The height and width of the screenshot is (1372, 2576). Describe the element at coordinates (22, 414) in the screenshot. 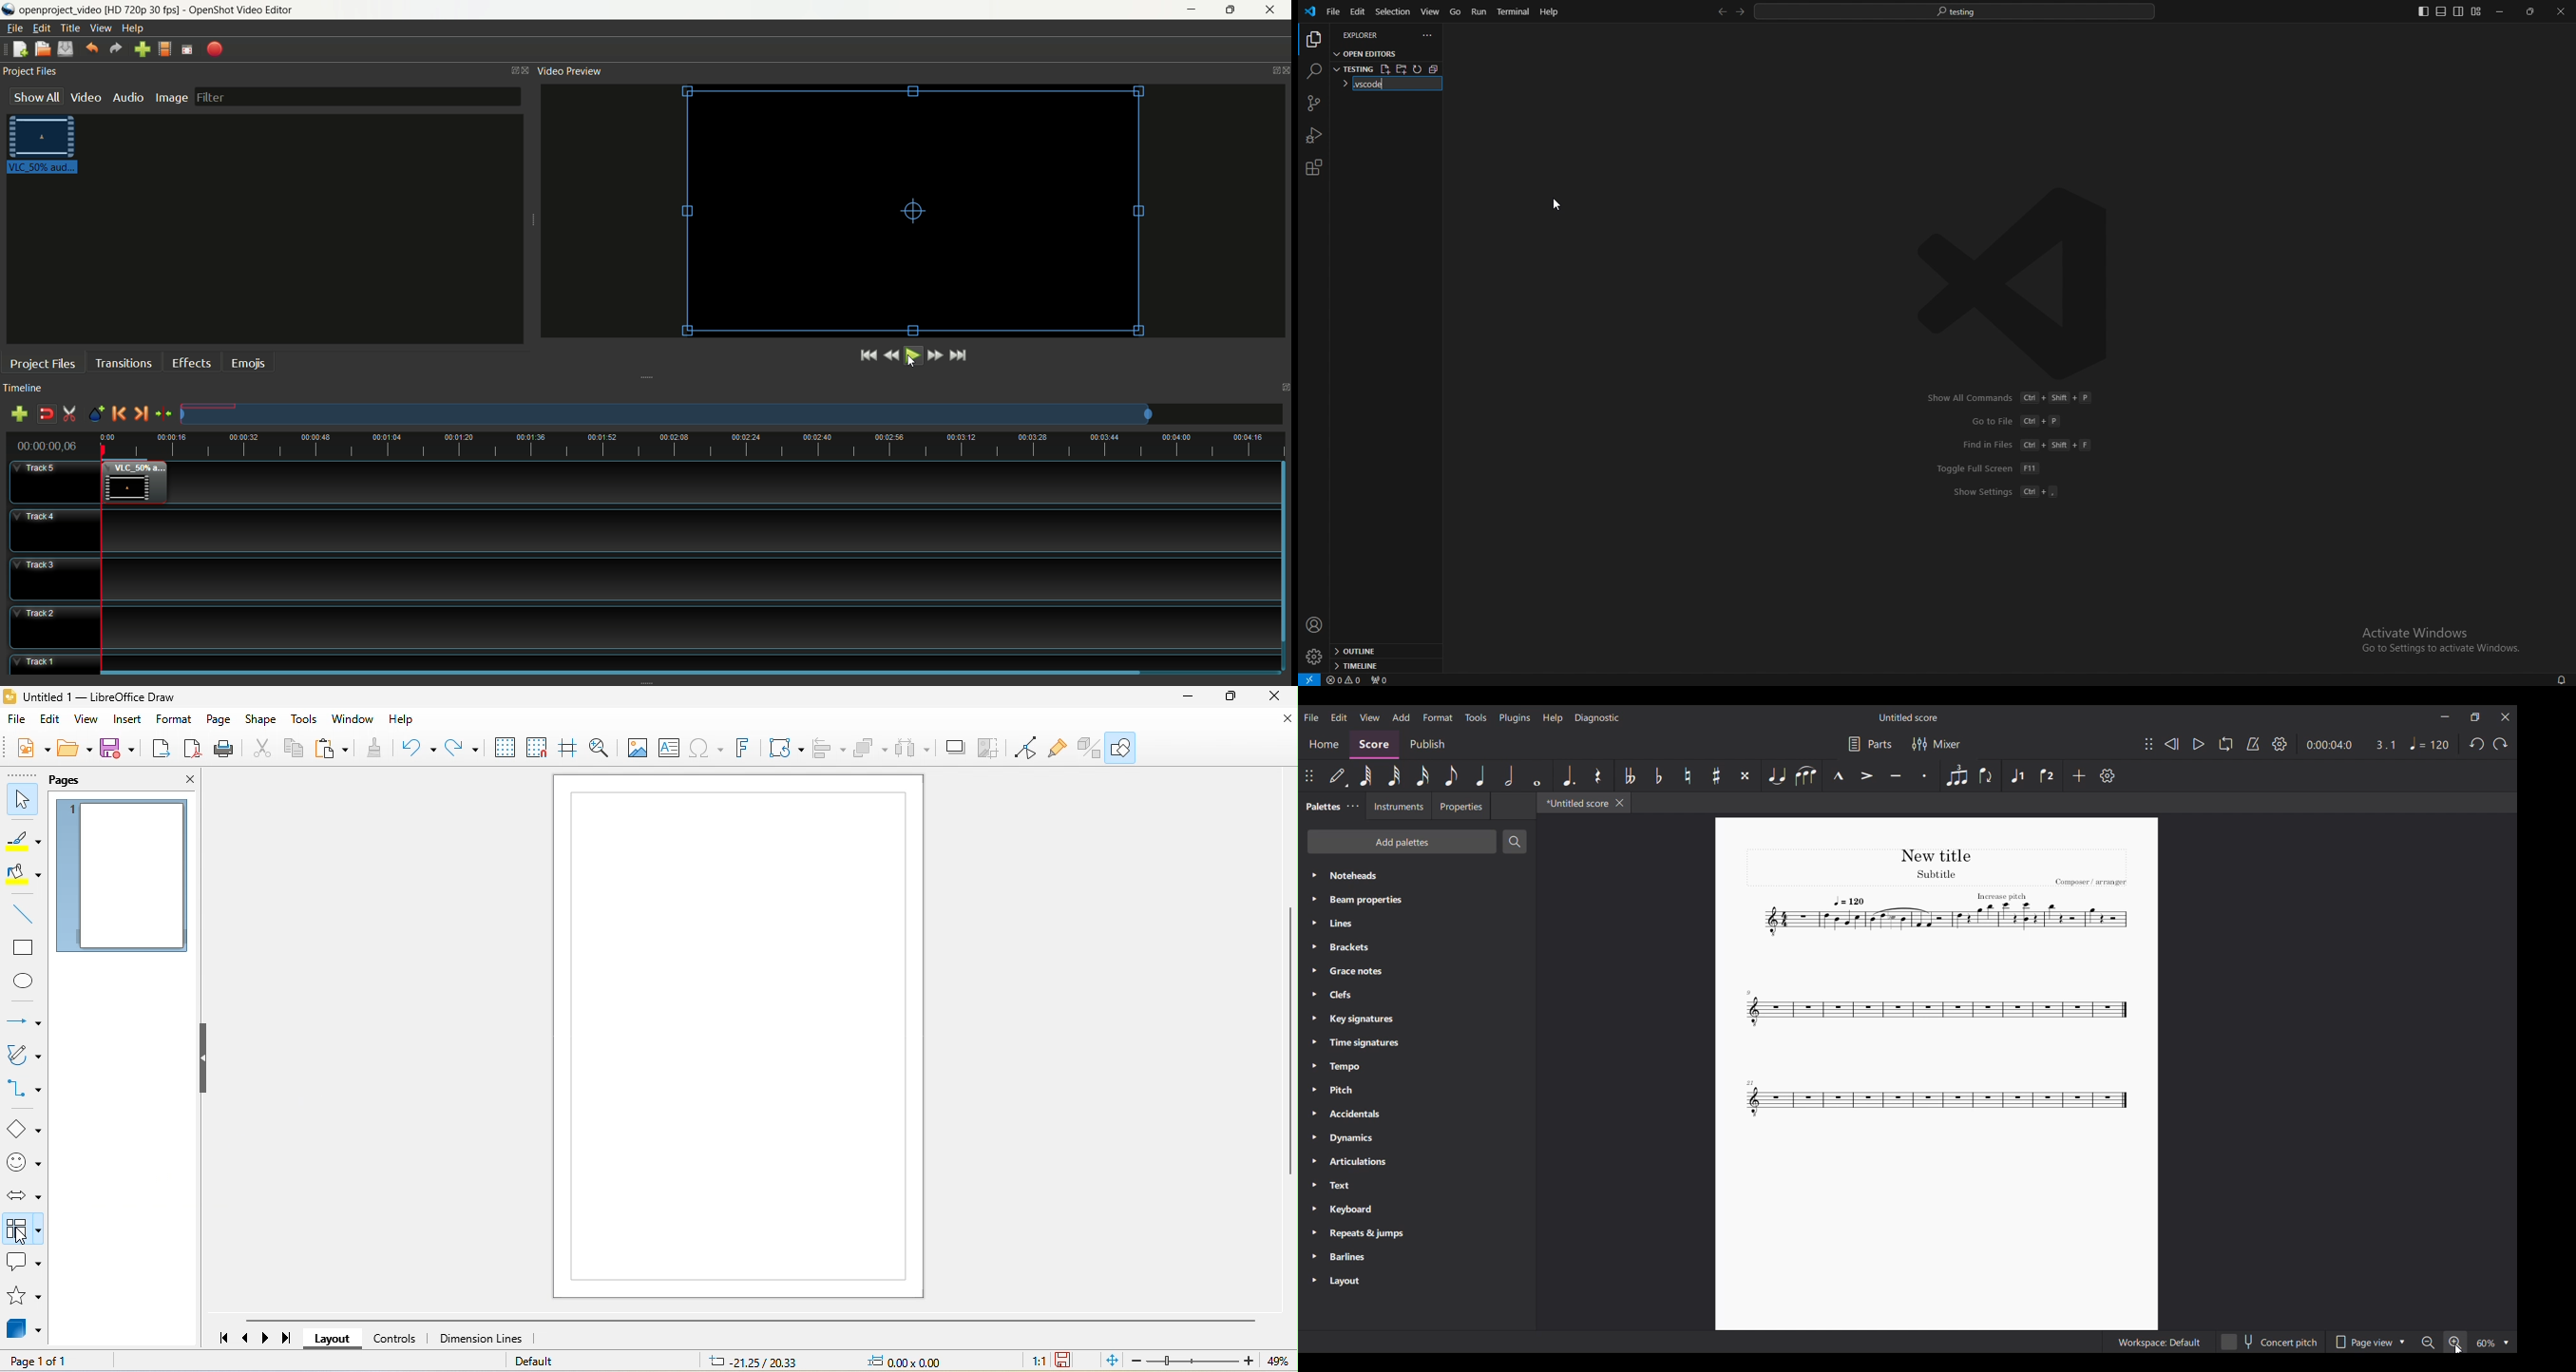

I see `add track` at that location.